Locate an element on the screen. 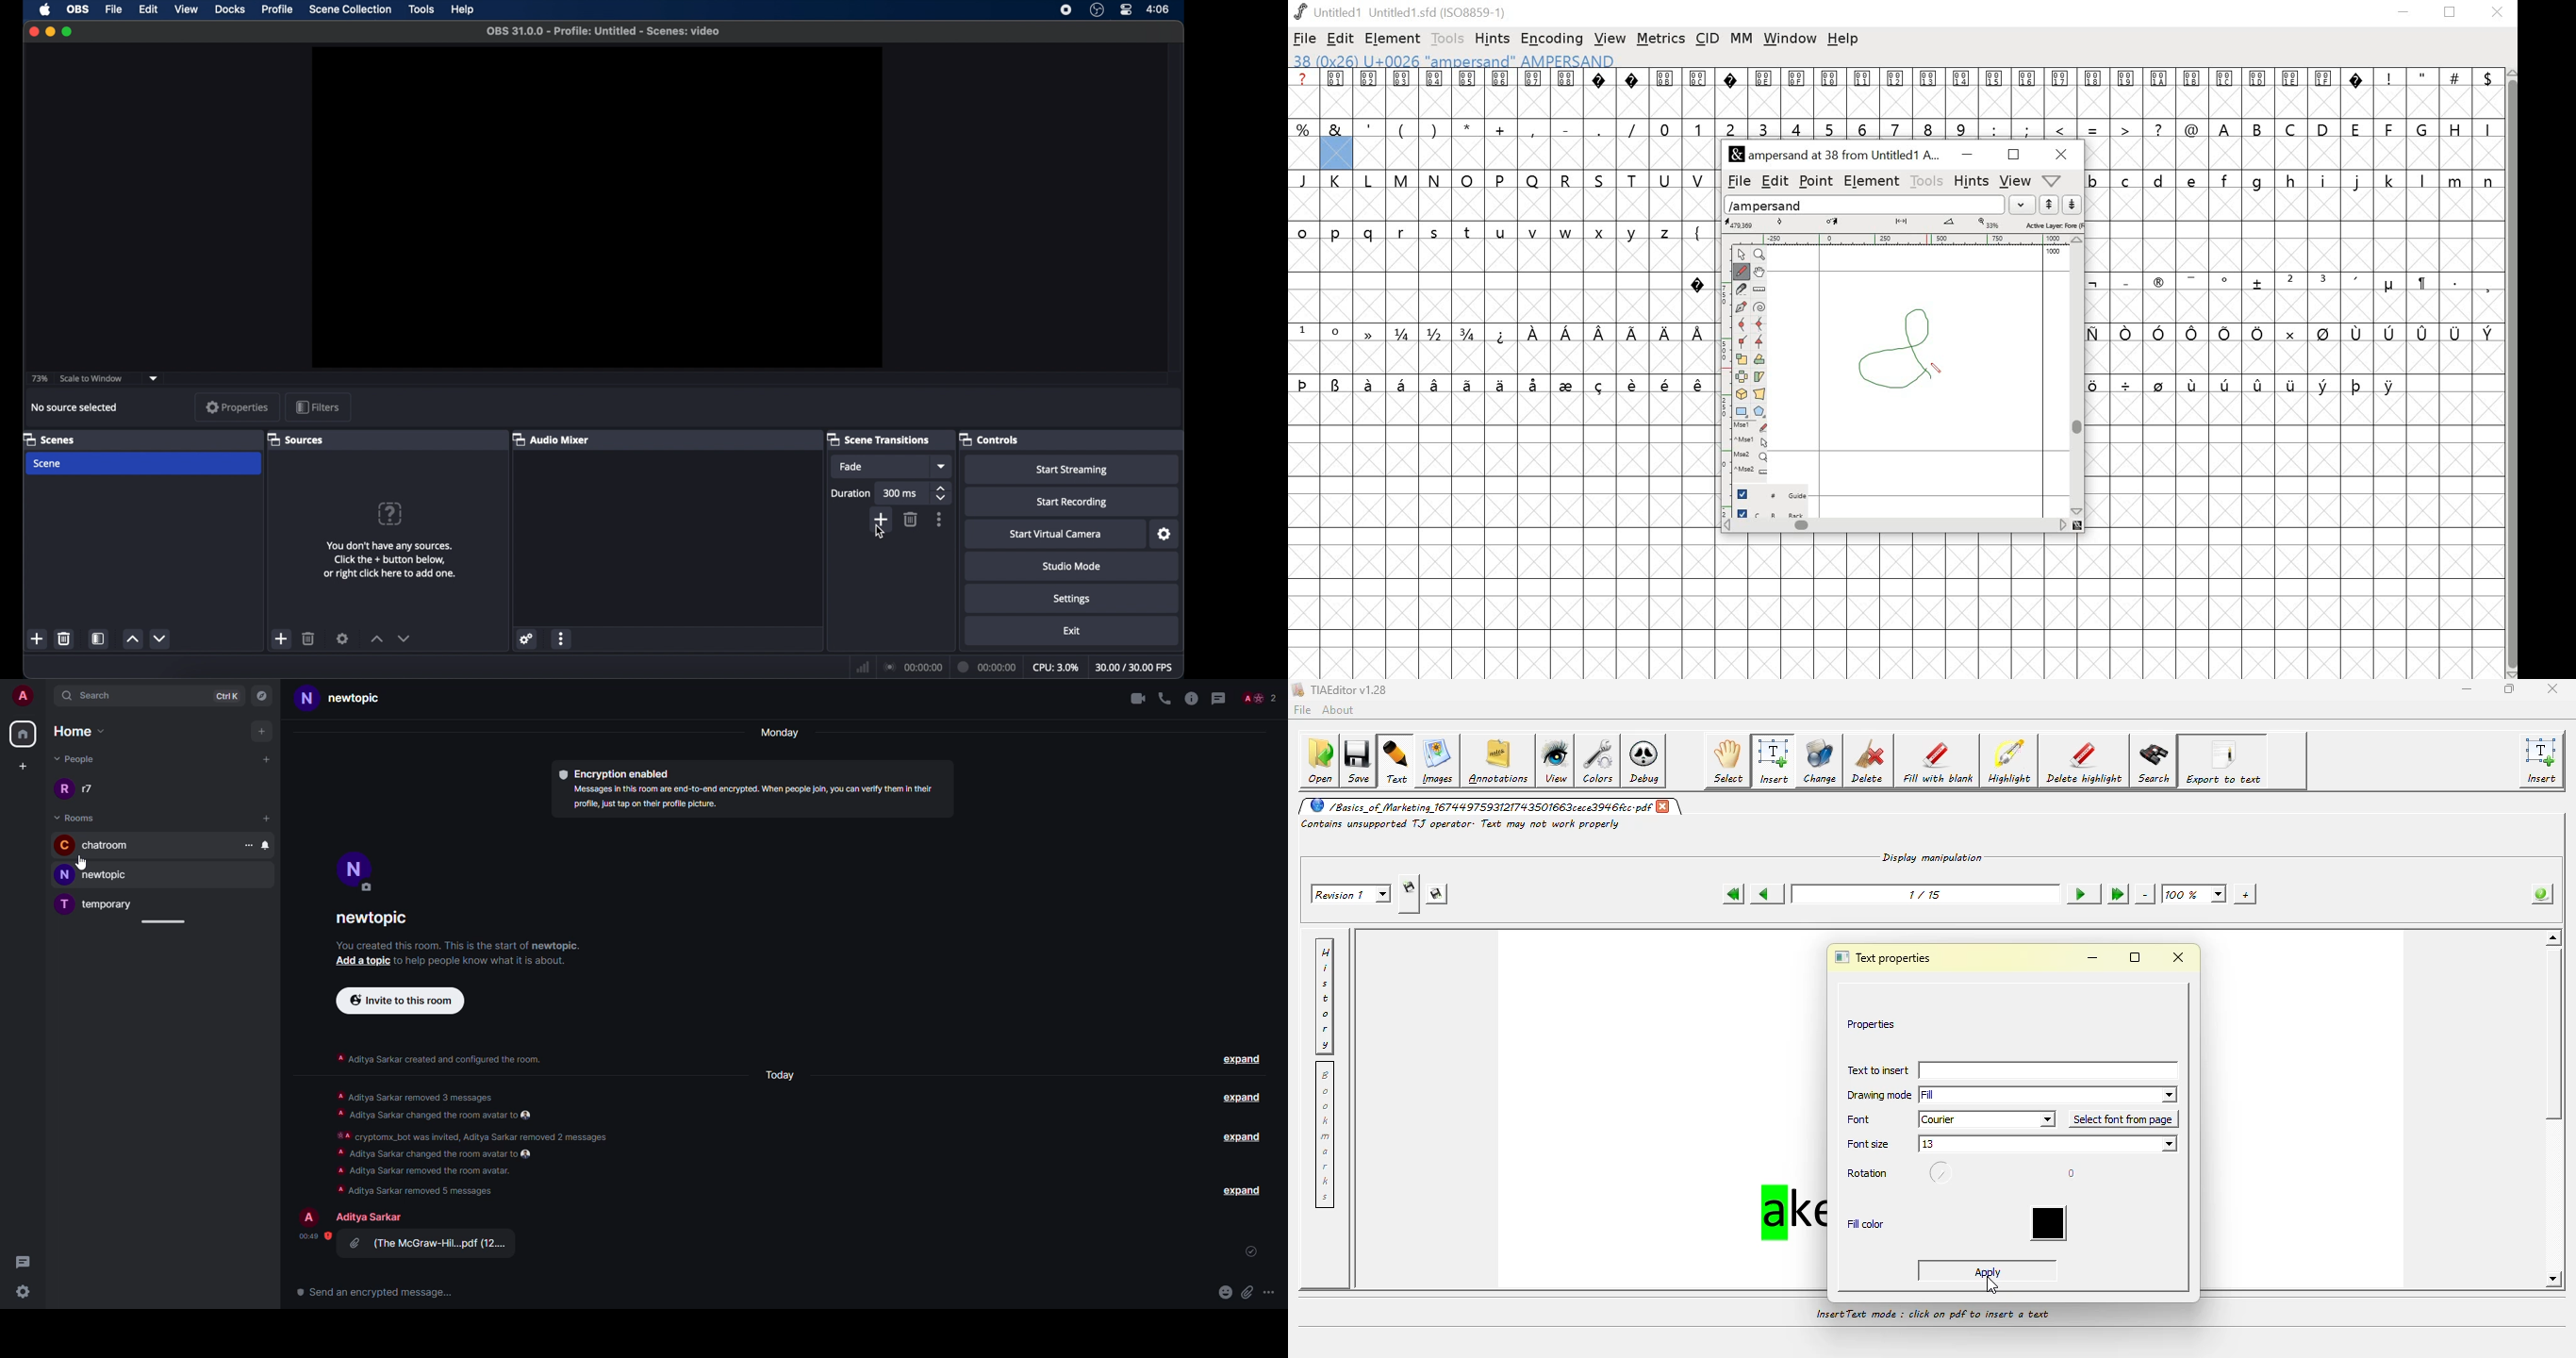 Image resolution: width=2576 pixels, height=1372 pixels. add a tangent point is located at coordinates (1761, 344).